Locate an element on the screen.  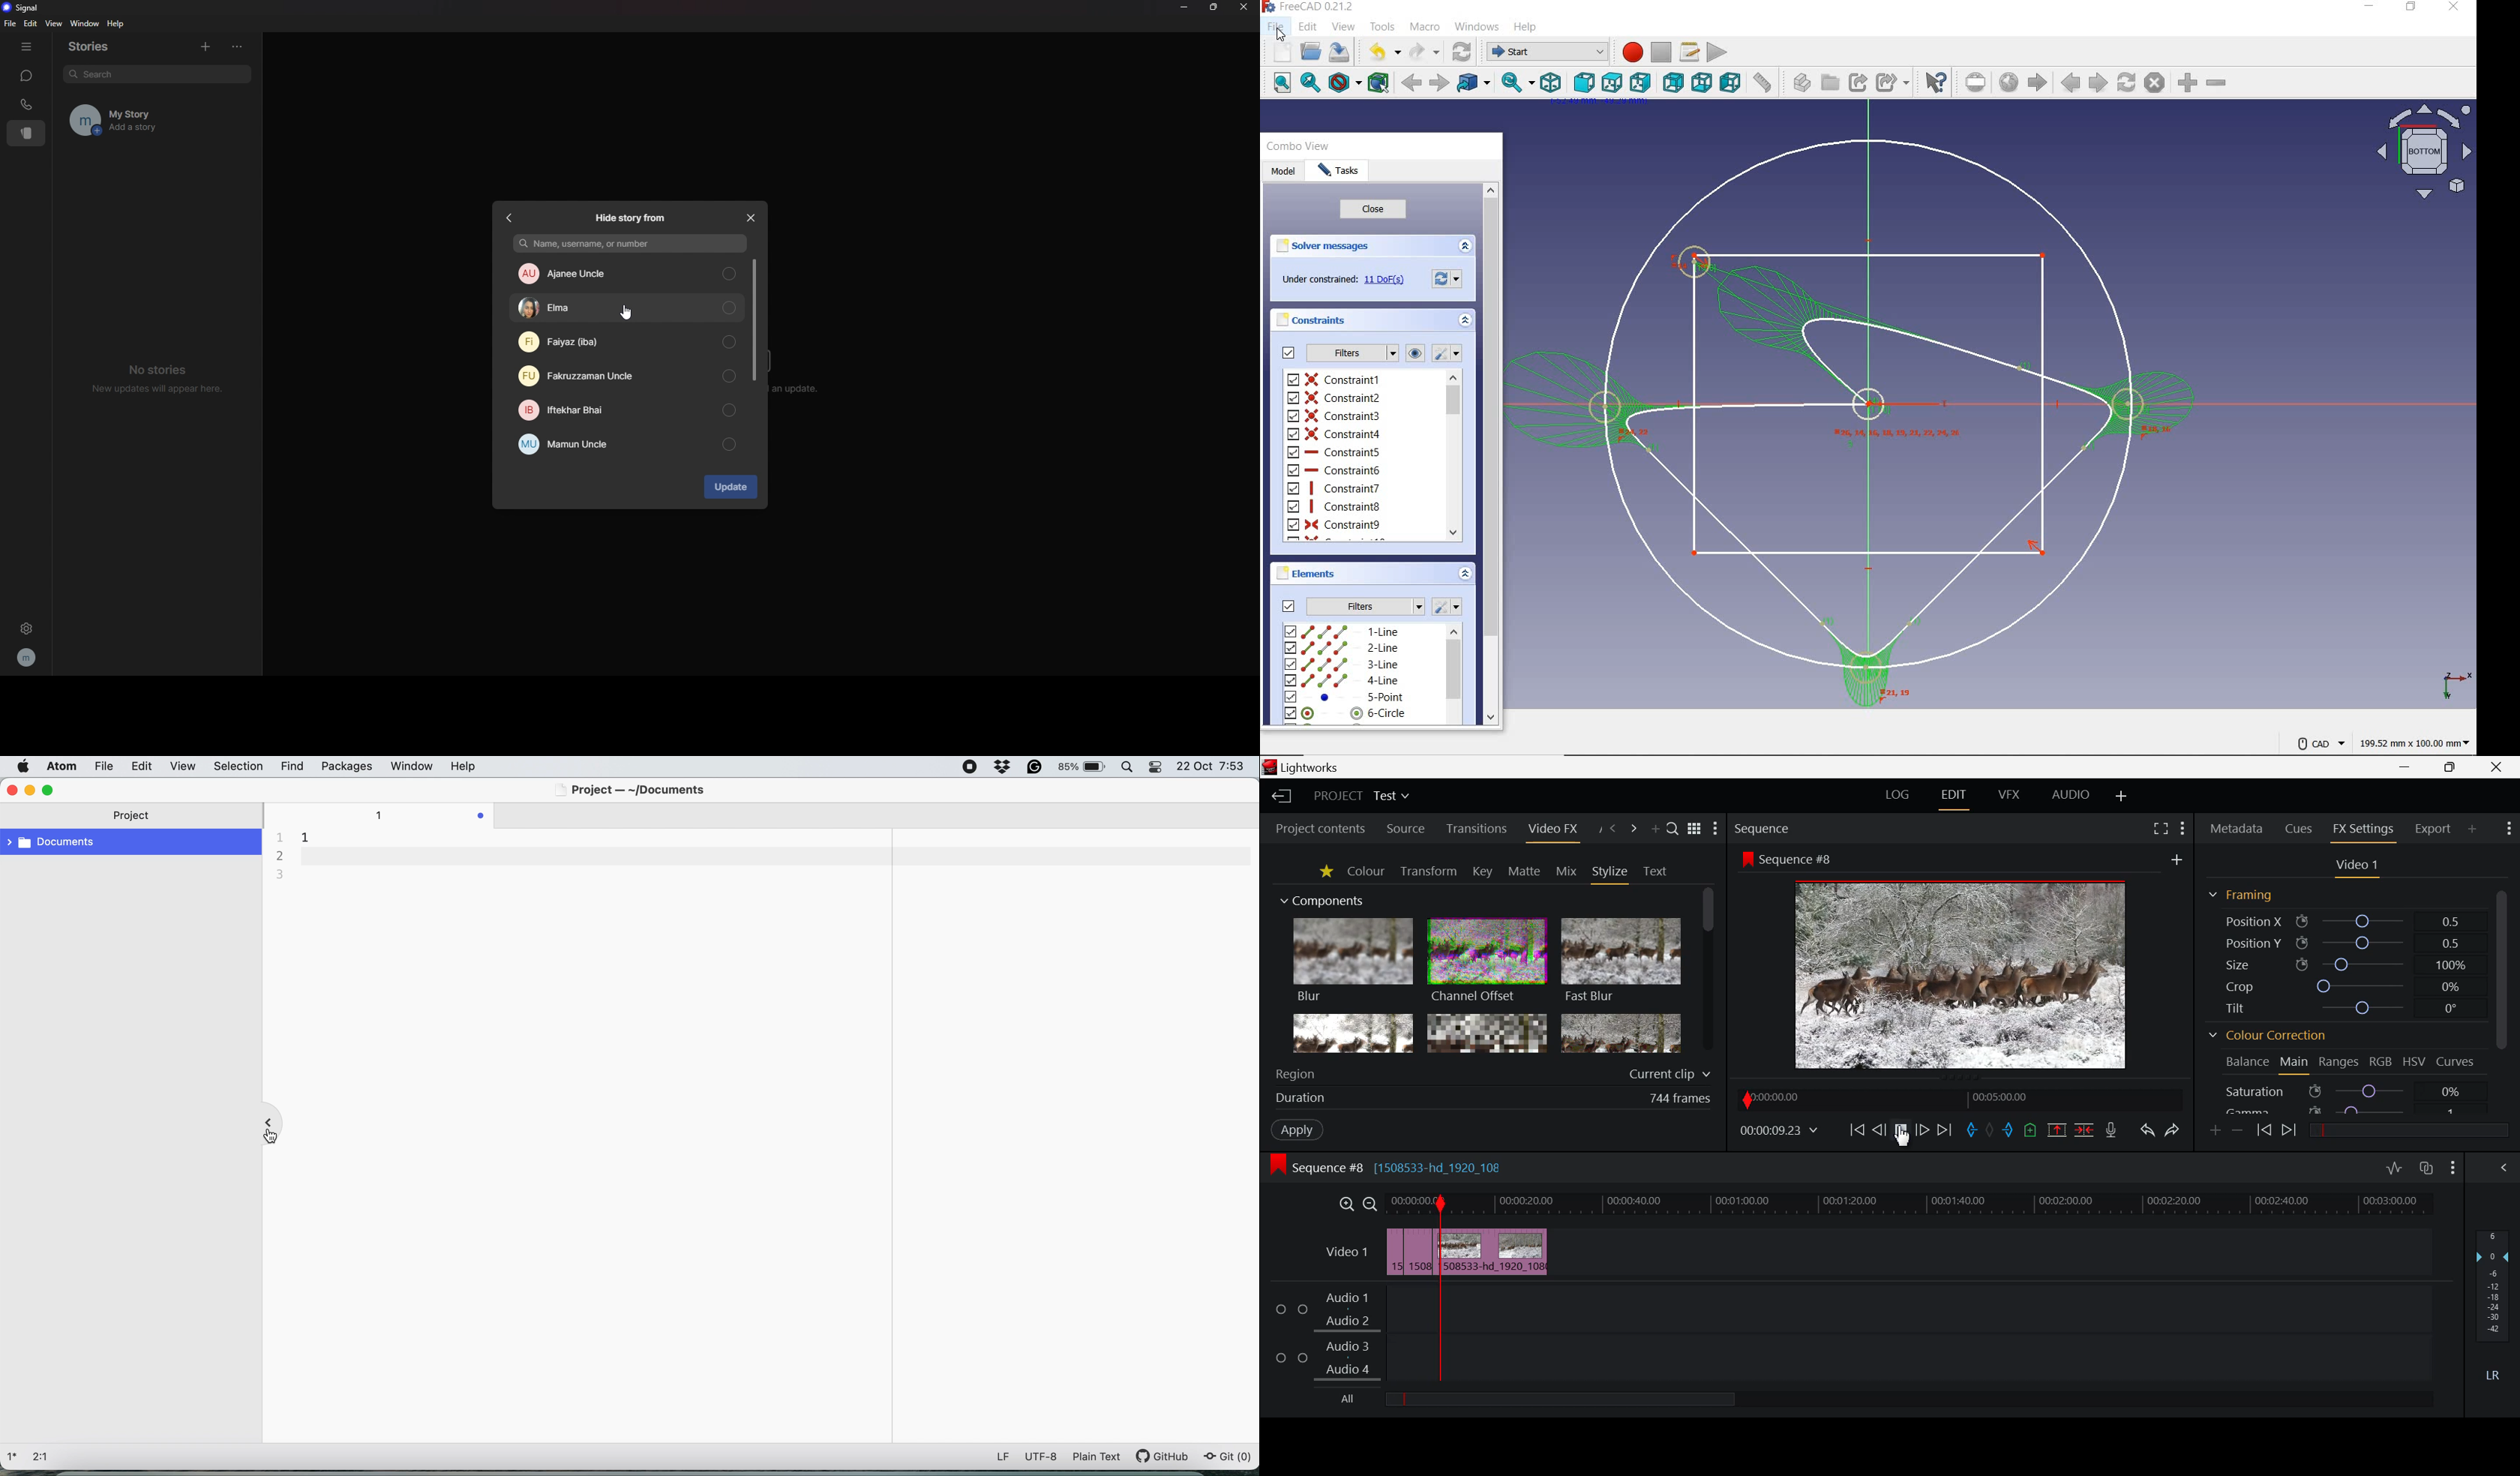
22 Oct 7:53 is located at coordinates (1214, 768).